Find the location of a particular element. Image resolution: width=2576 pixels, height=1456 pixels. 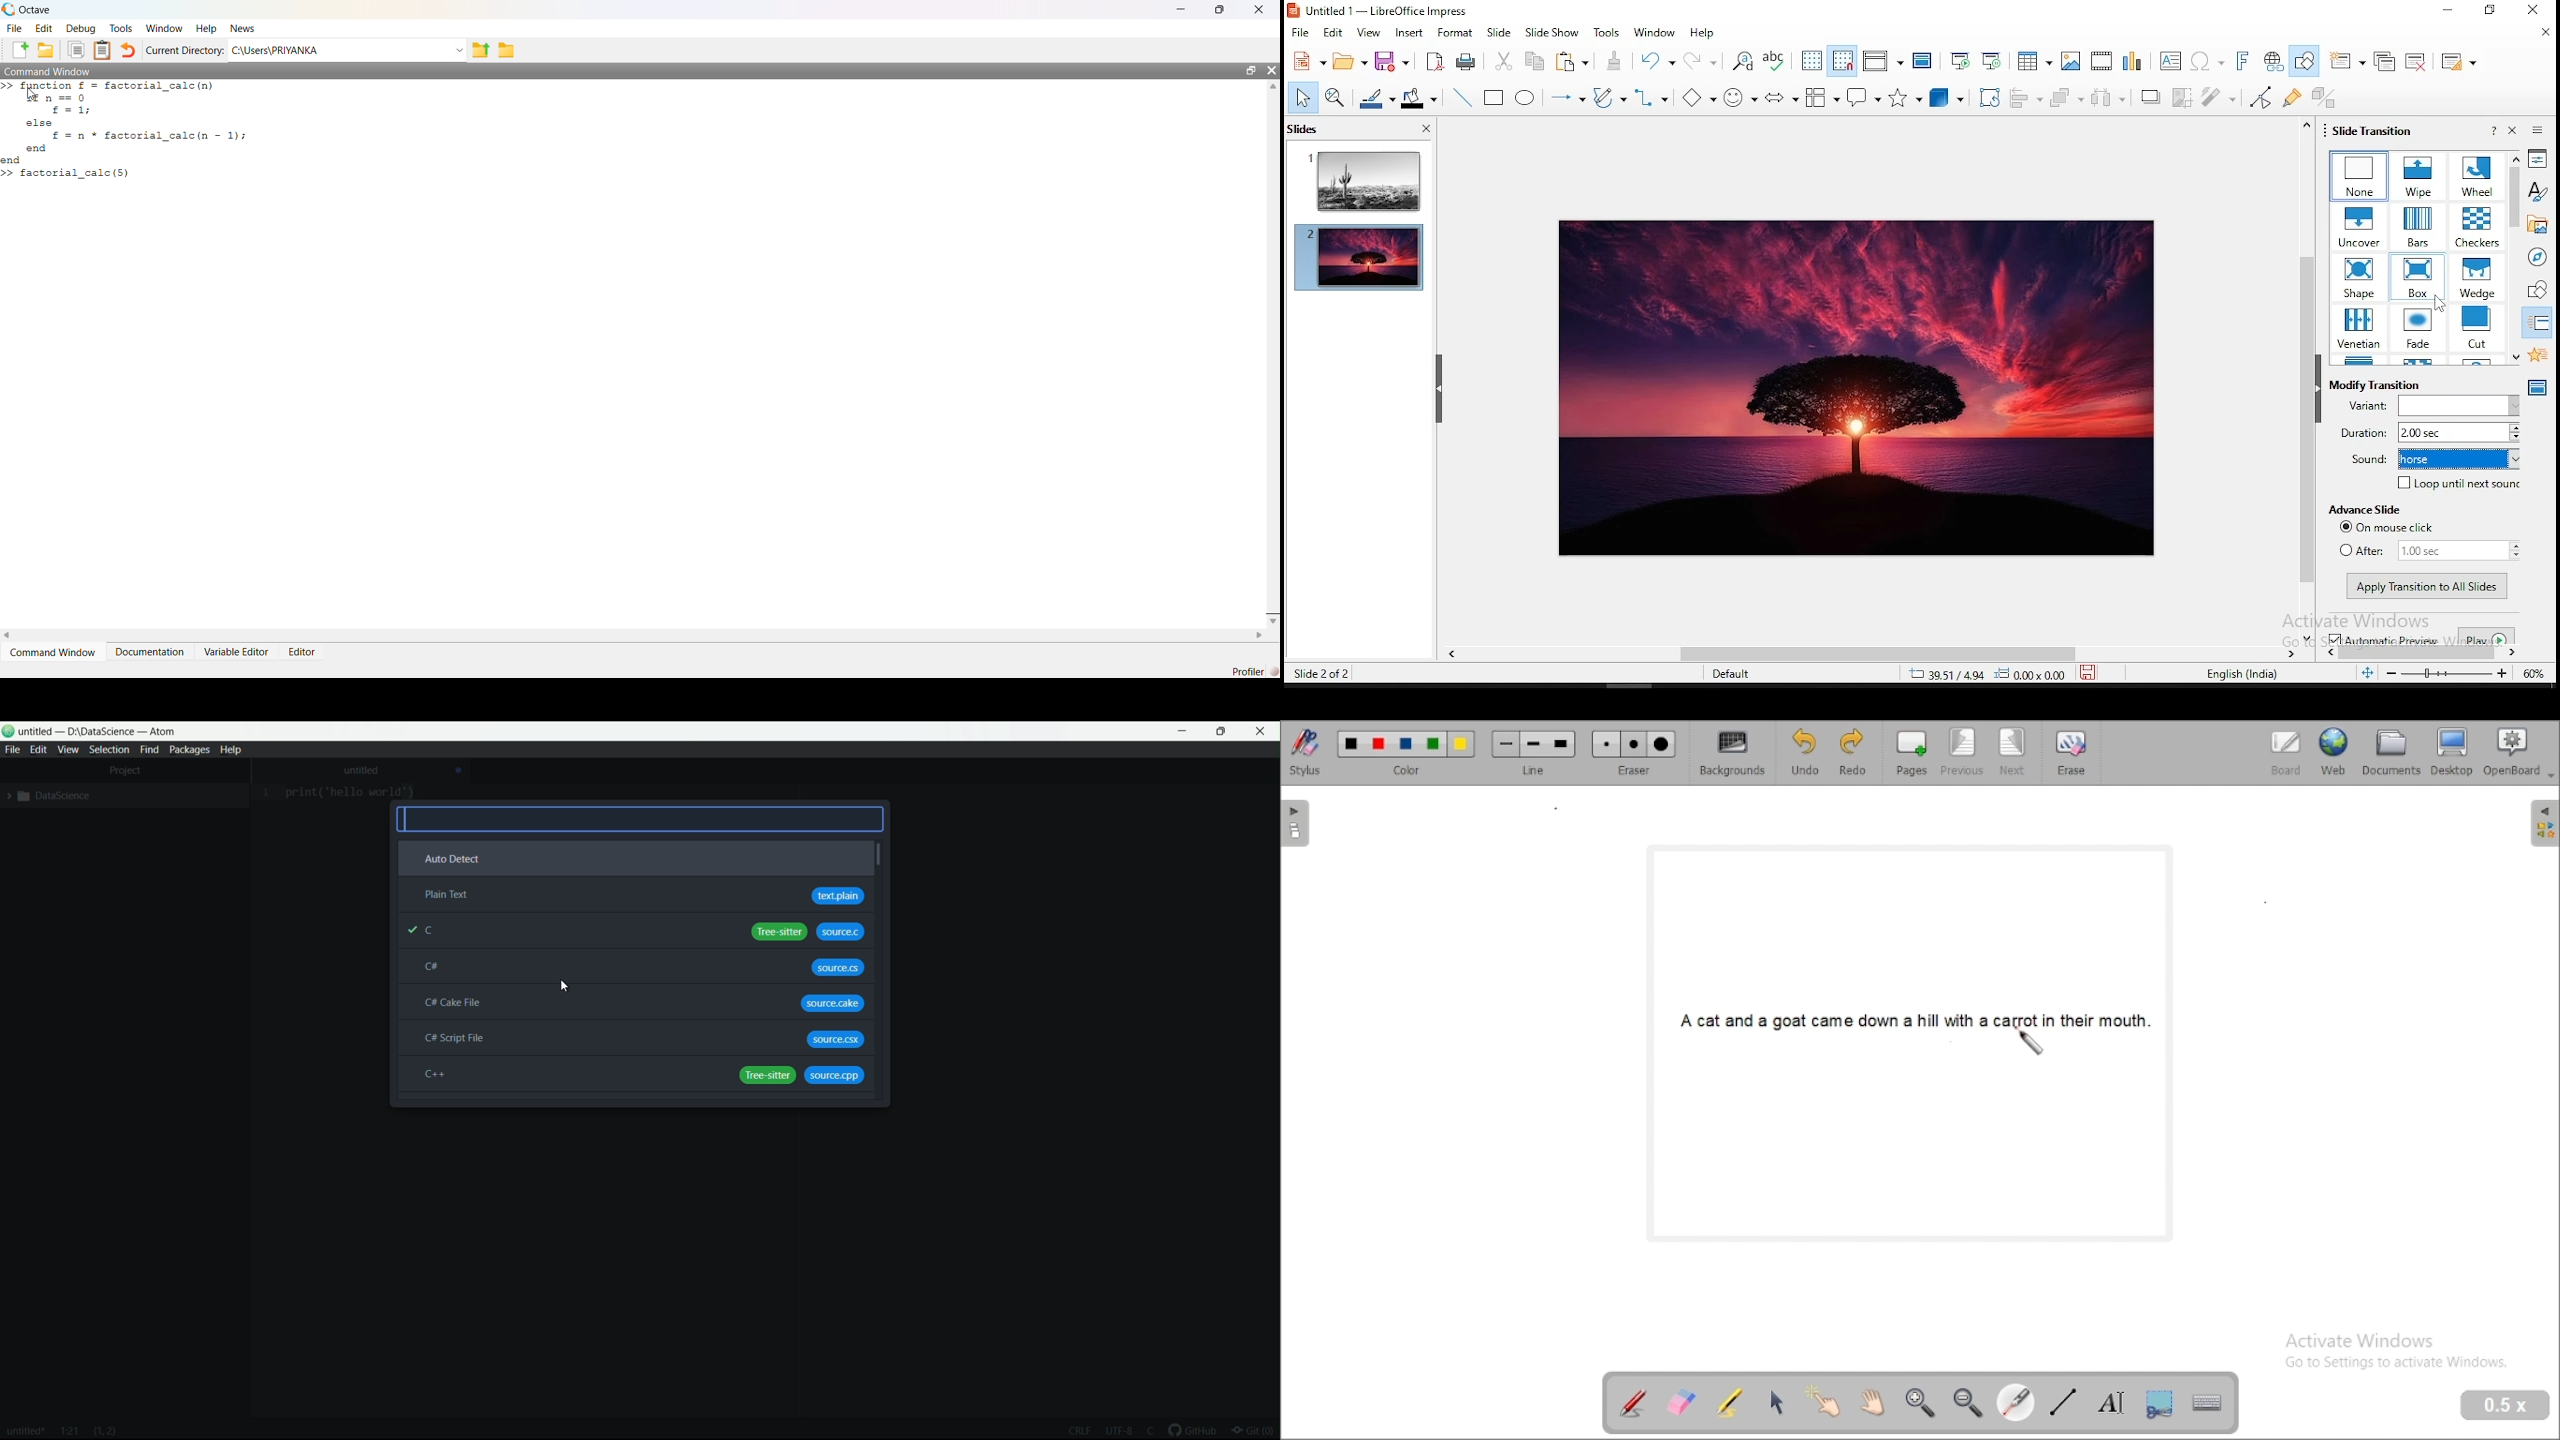

acrobat as pdf is located at coordinates (1435, 61).